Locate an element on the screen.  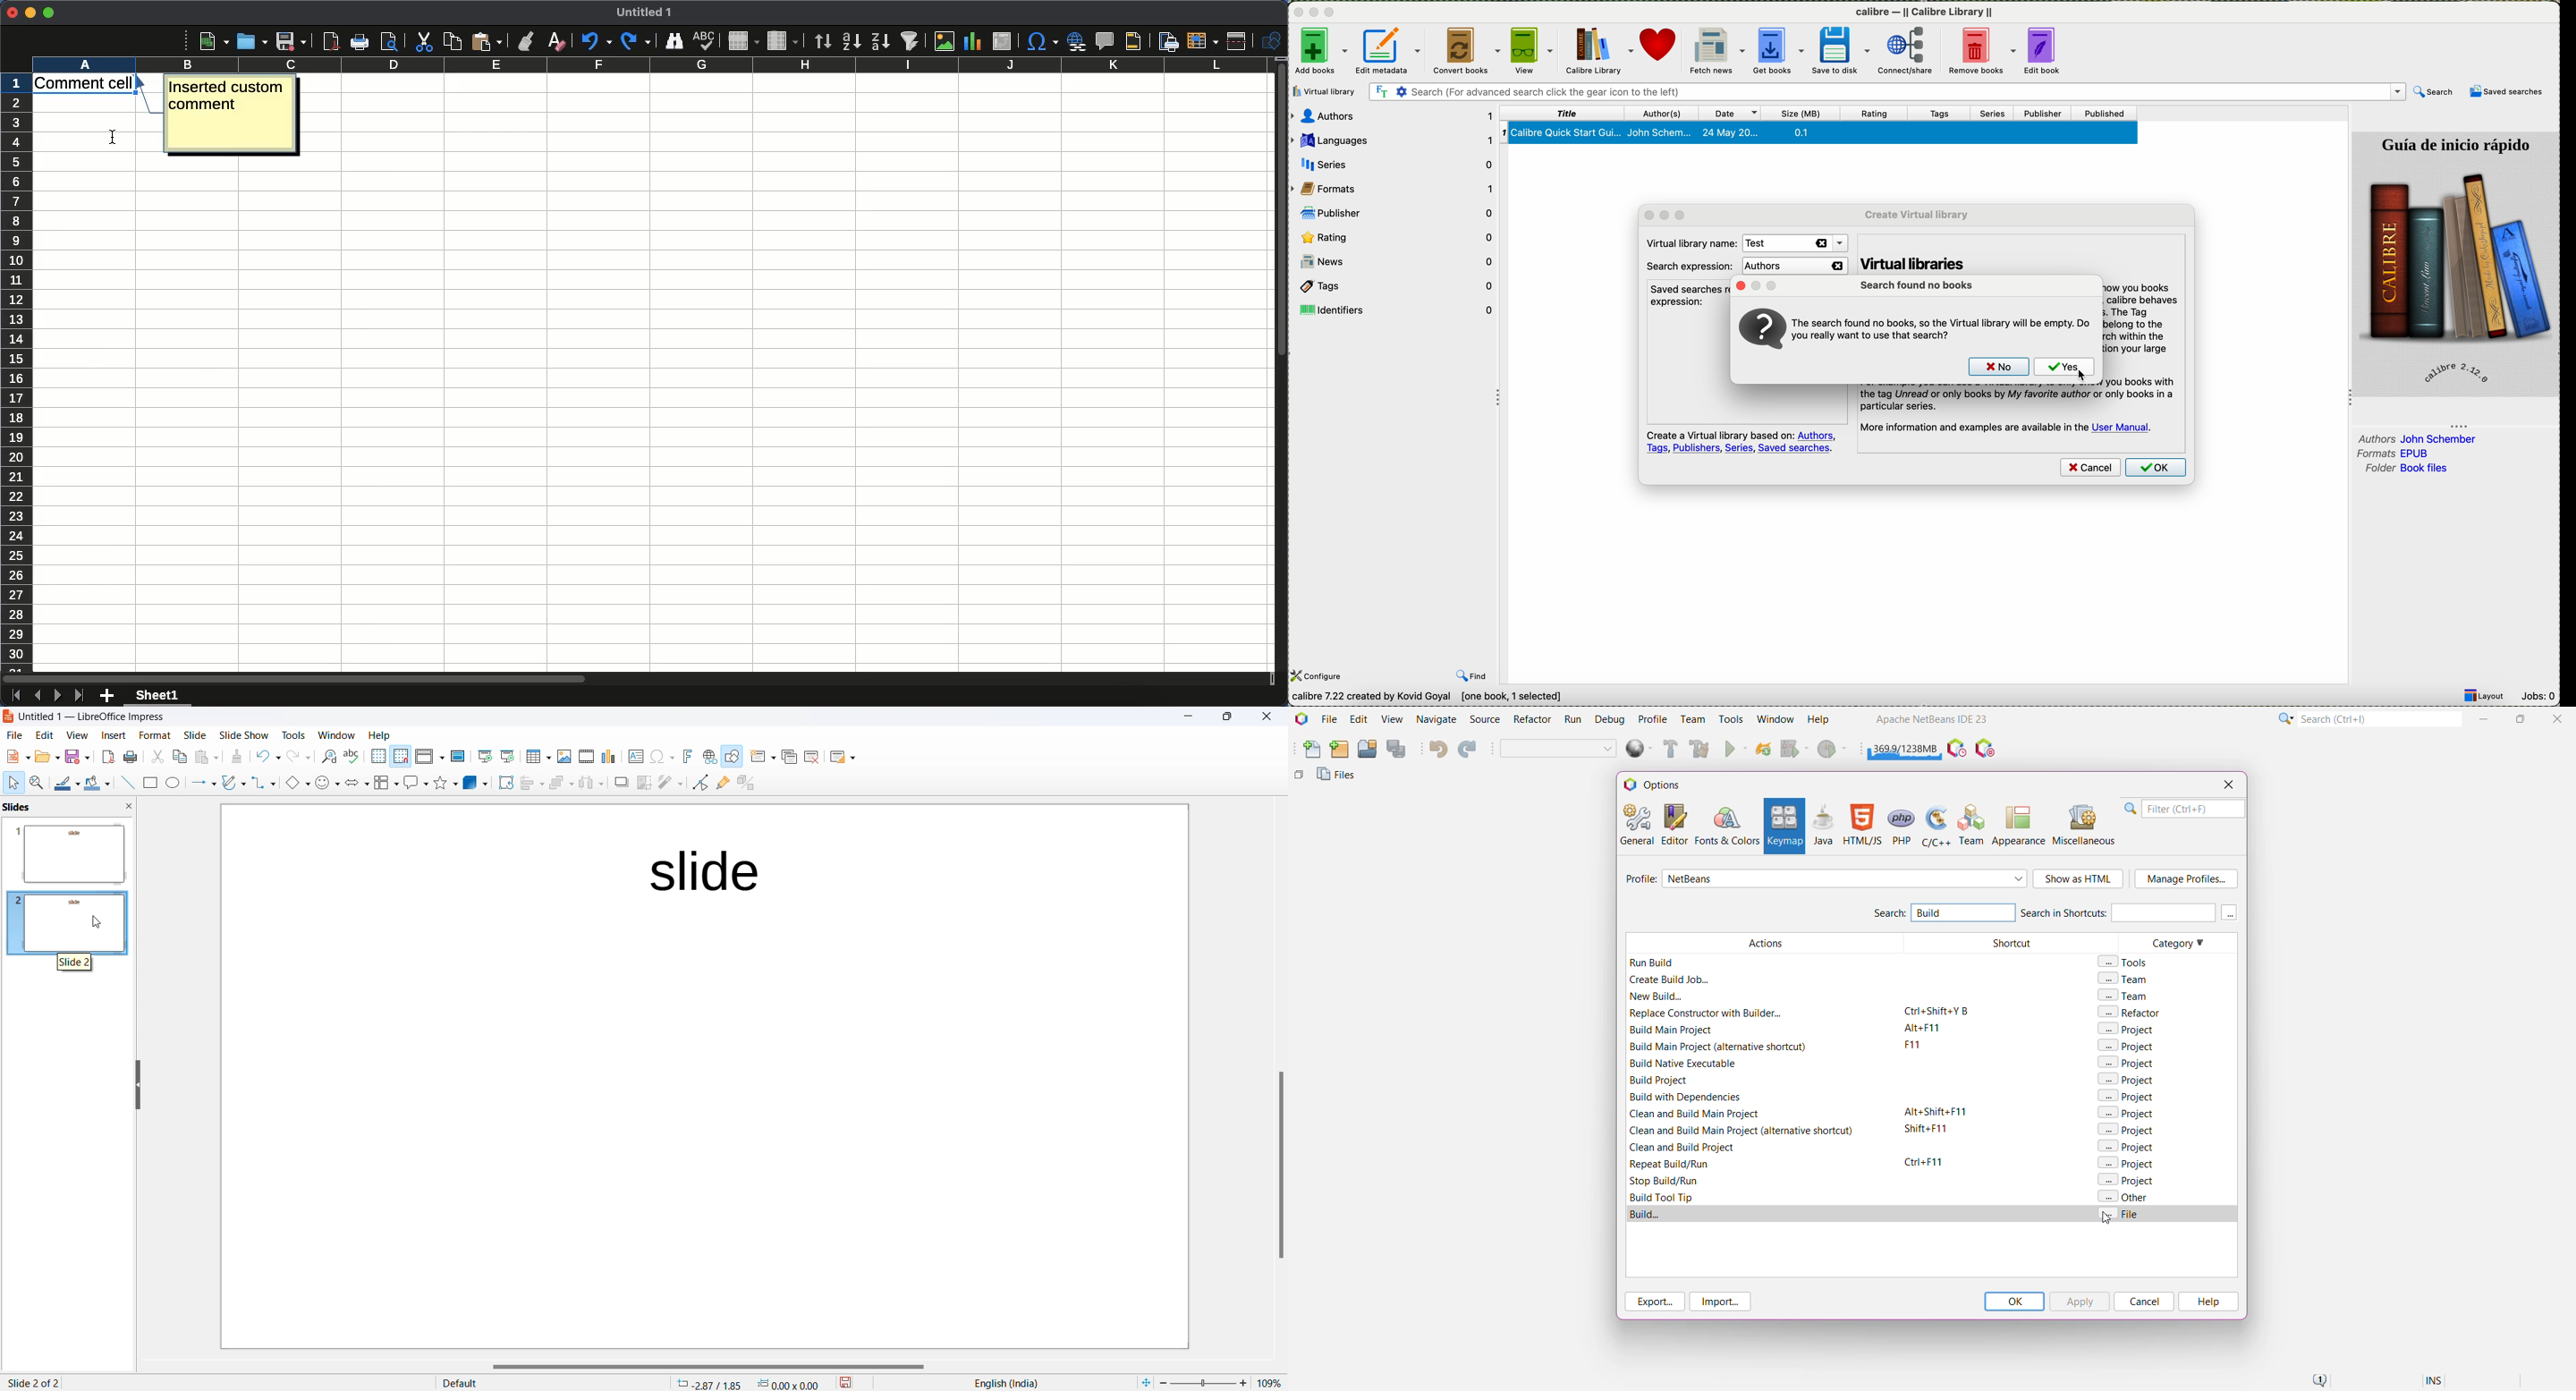
Fill colour is located at coordinates (95, 782).